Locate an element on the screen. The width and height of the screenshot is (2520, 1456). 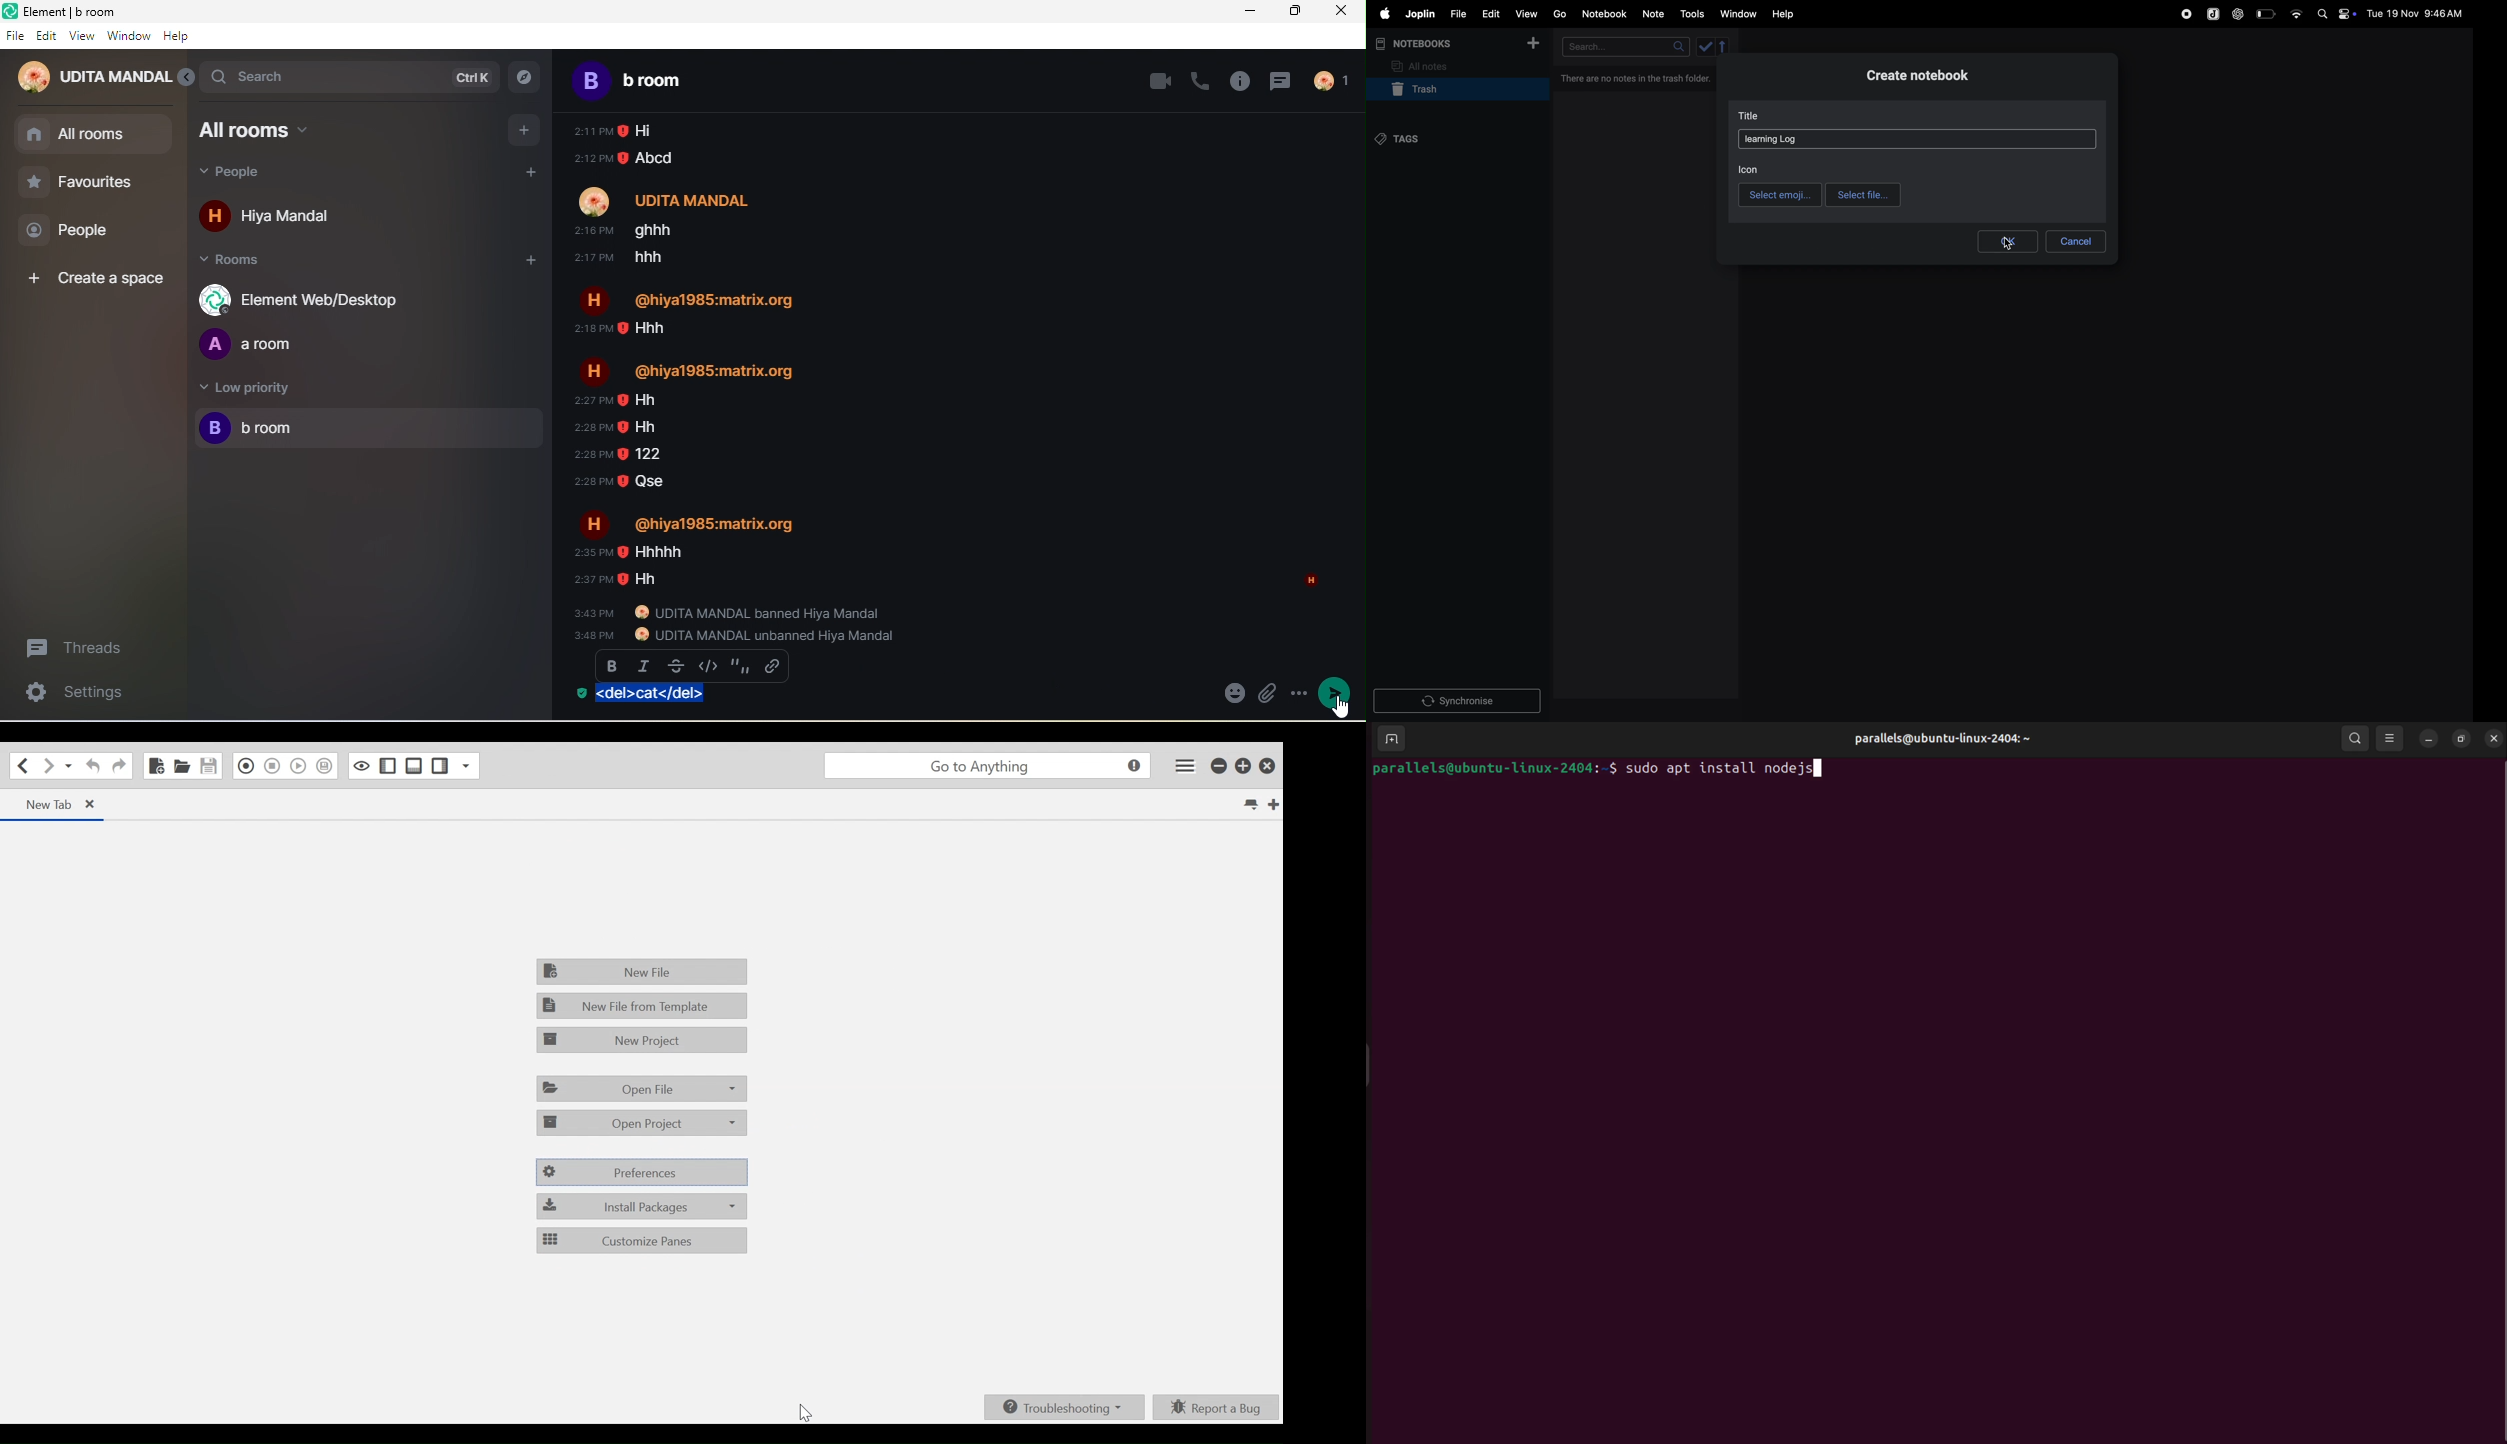
add room is located at coordinates (519, 264).